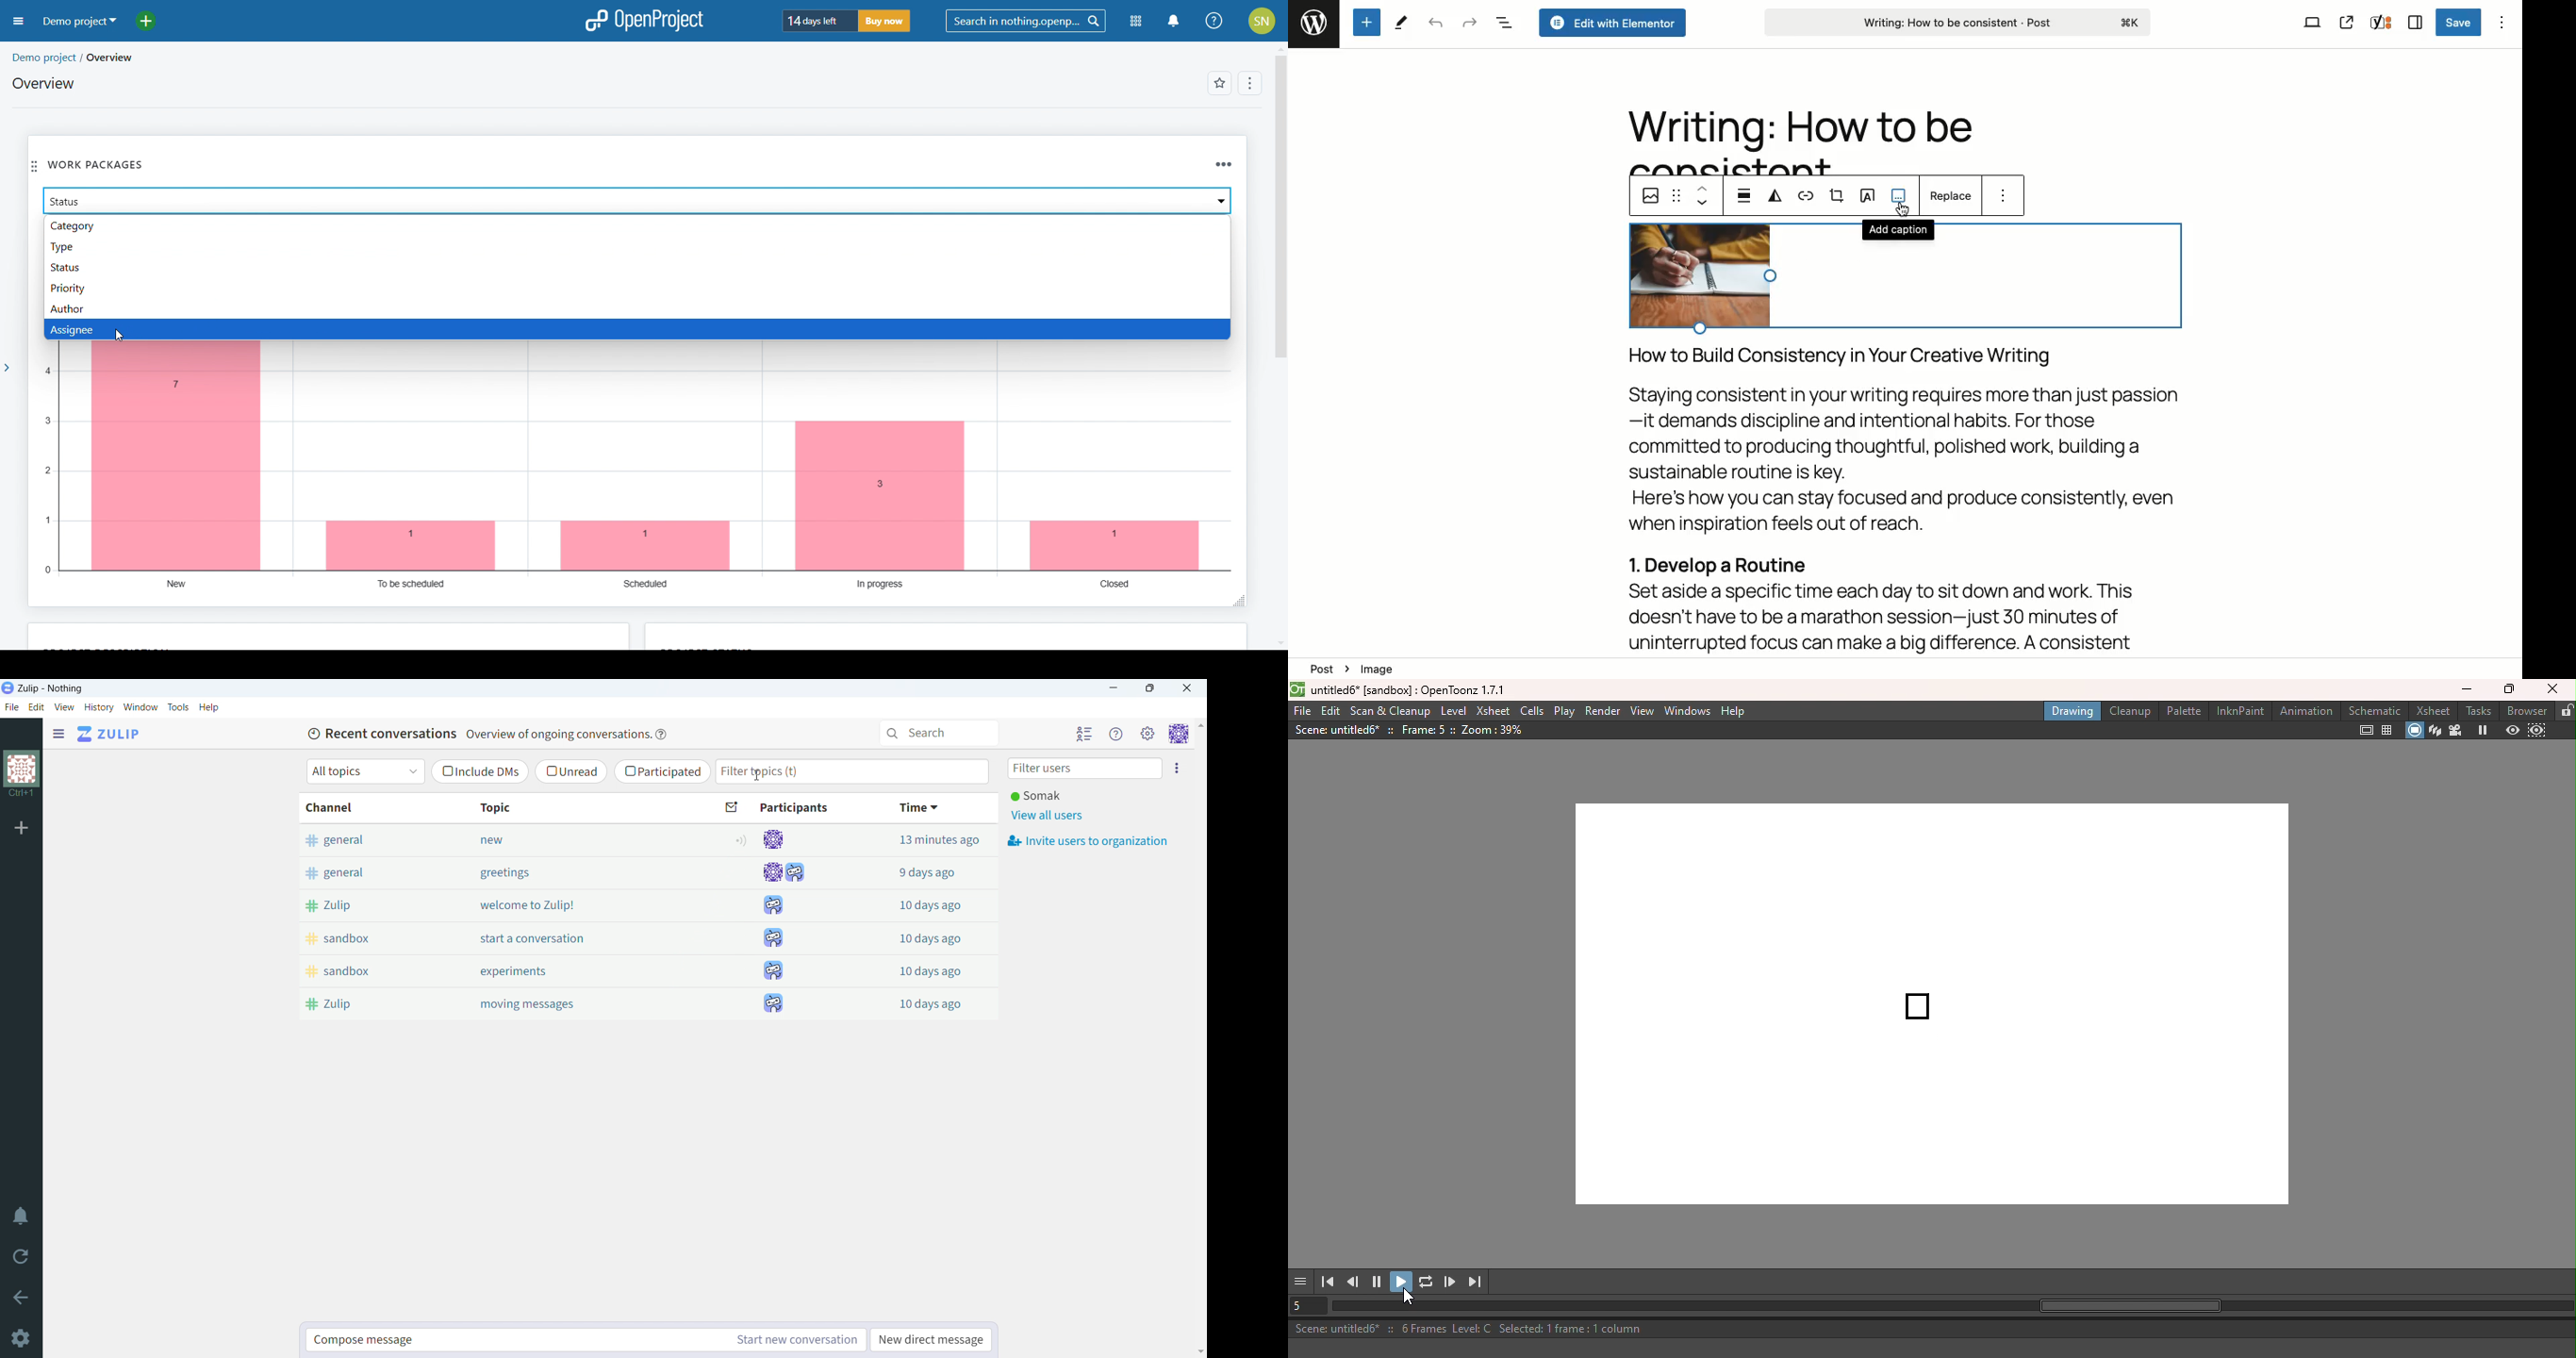 Image resolution: width=2576 pixels, height=1372 pixels. What do you see at coordinates (365, 771) in the screenshot?
I see `select topics` at bounding box center [365, 771].